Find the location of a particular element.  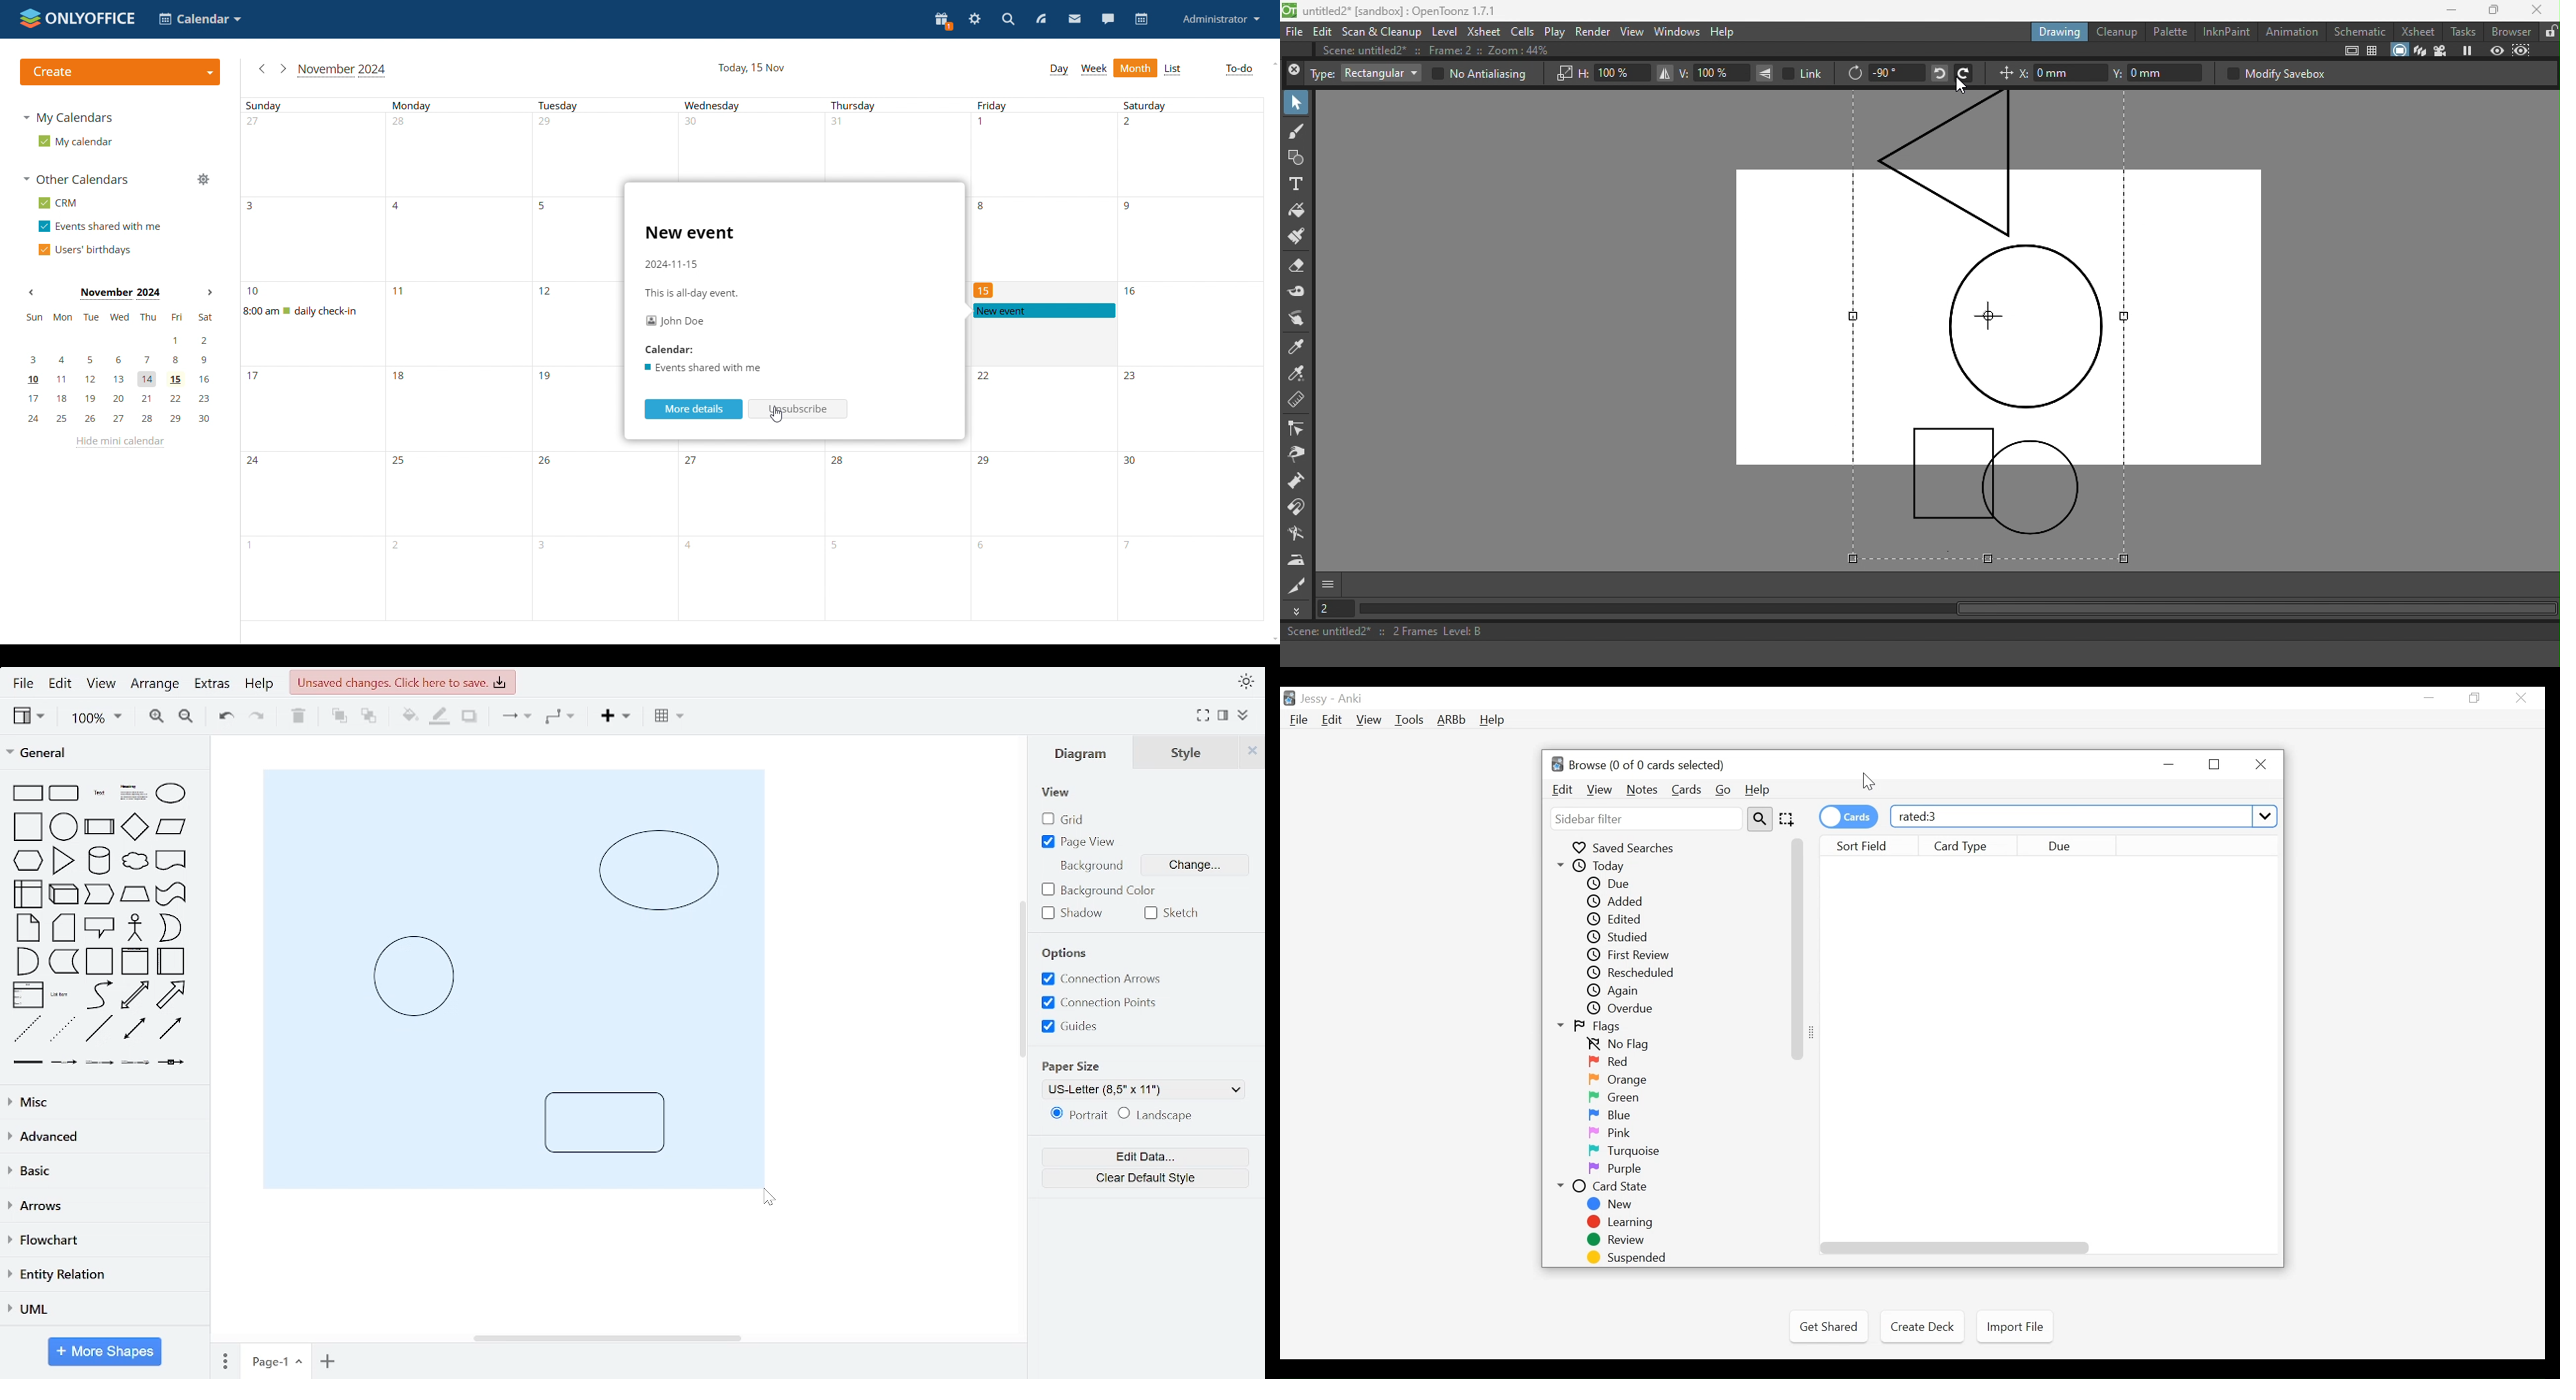

User Name is located at coordinates (1314, 699).